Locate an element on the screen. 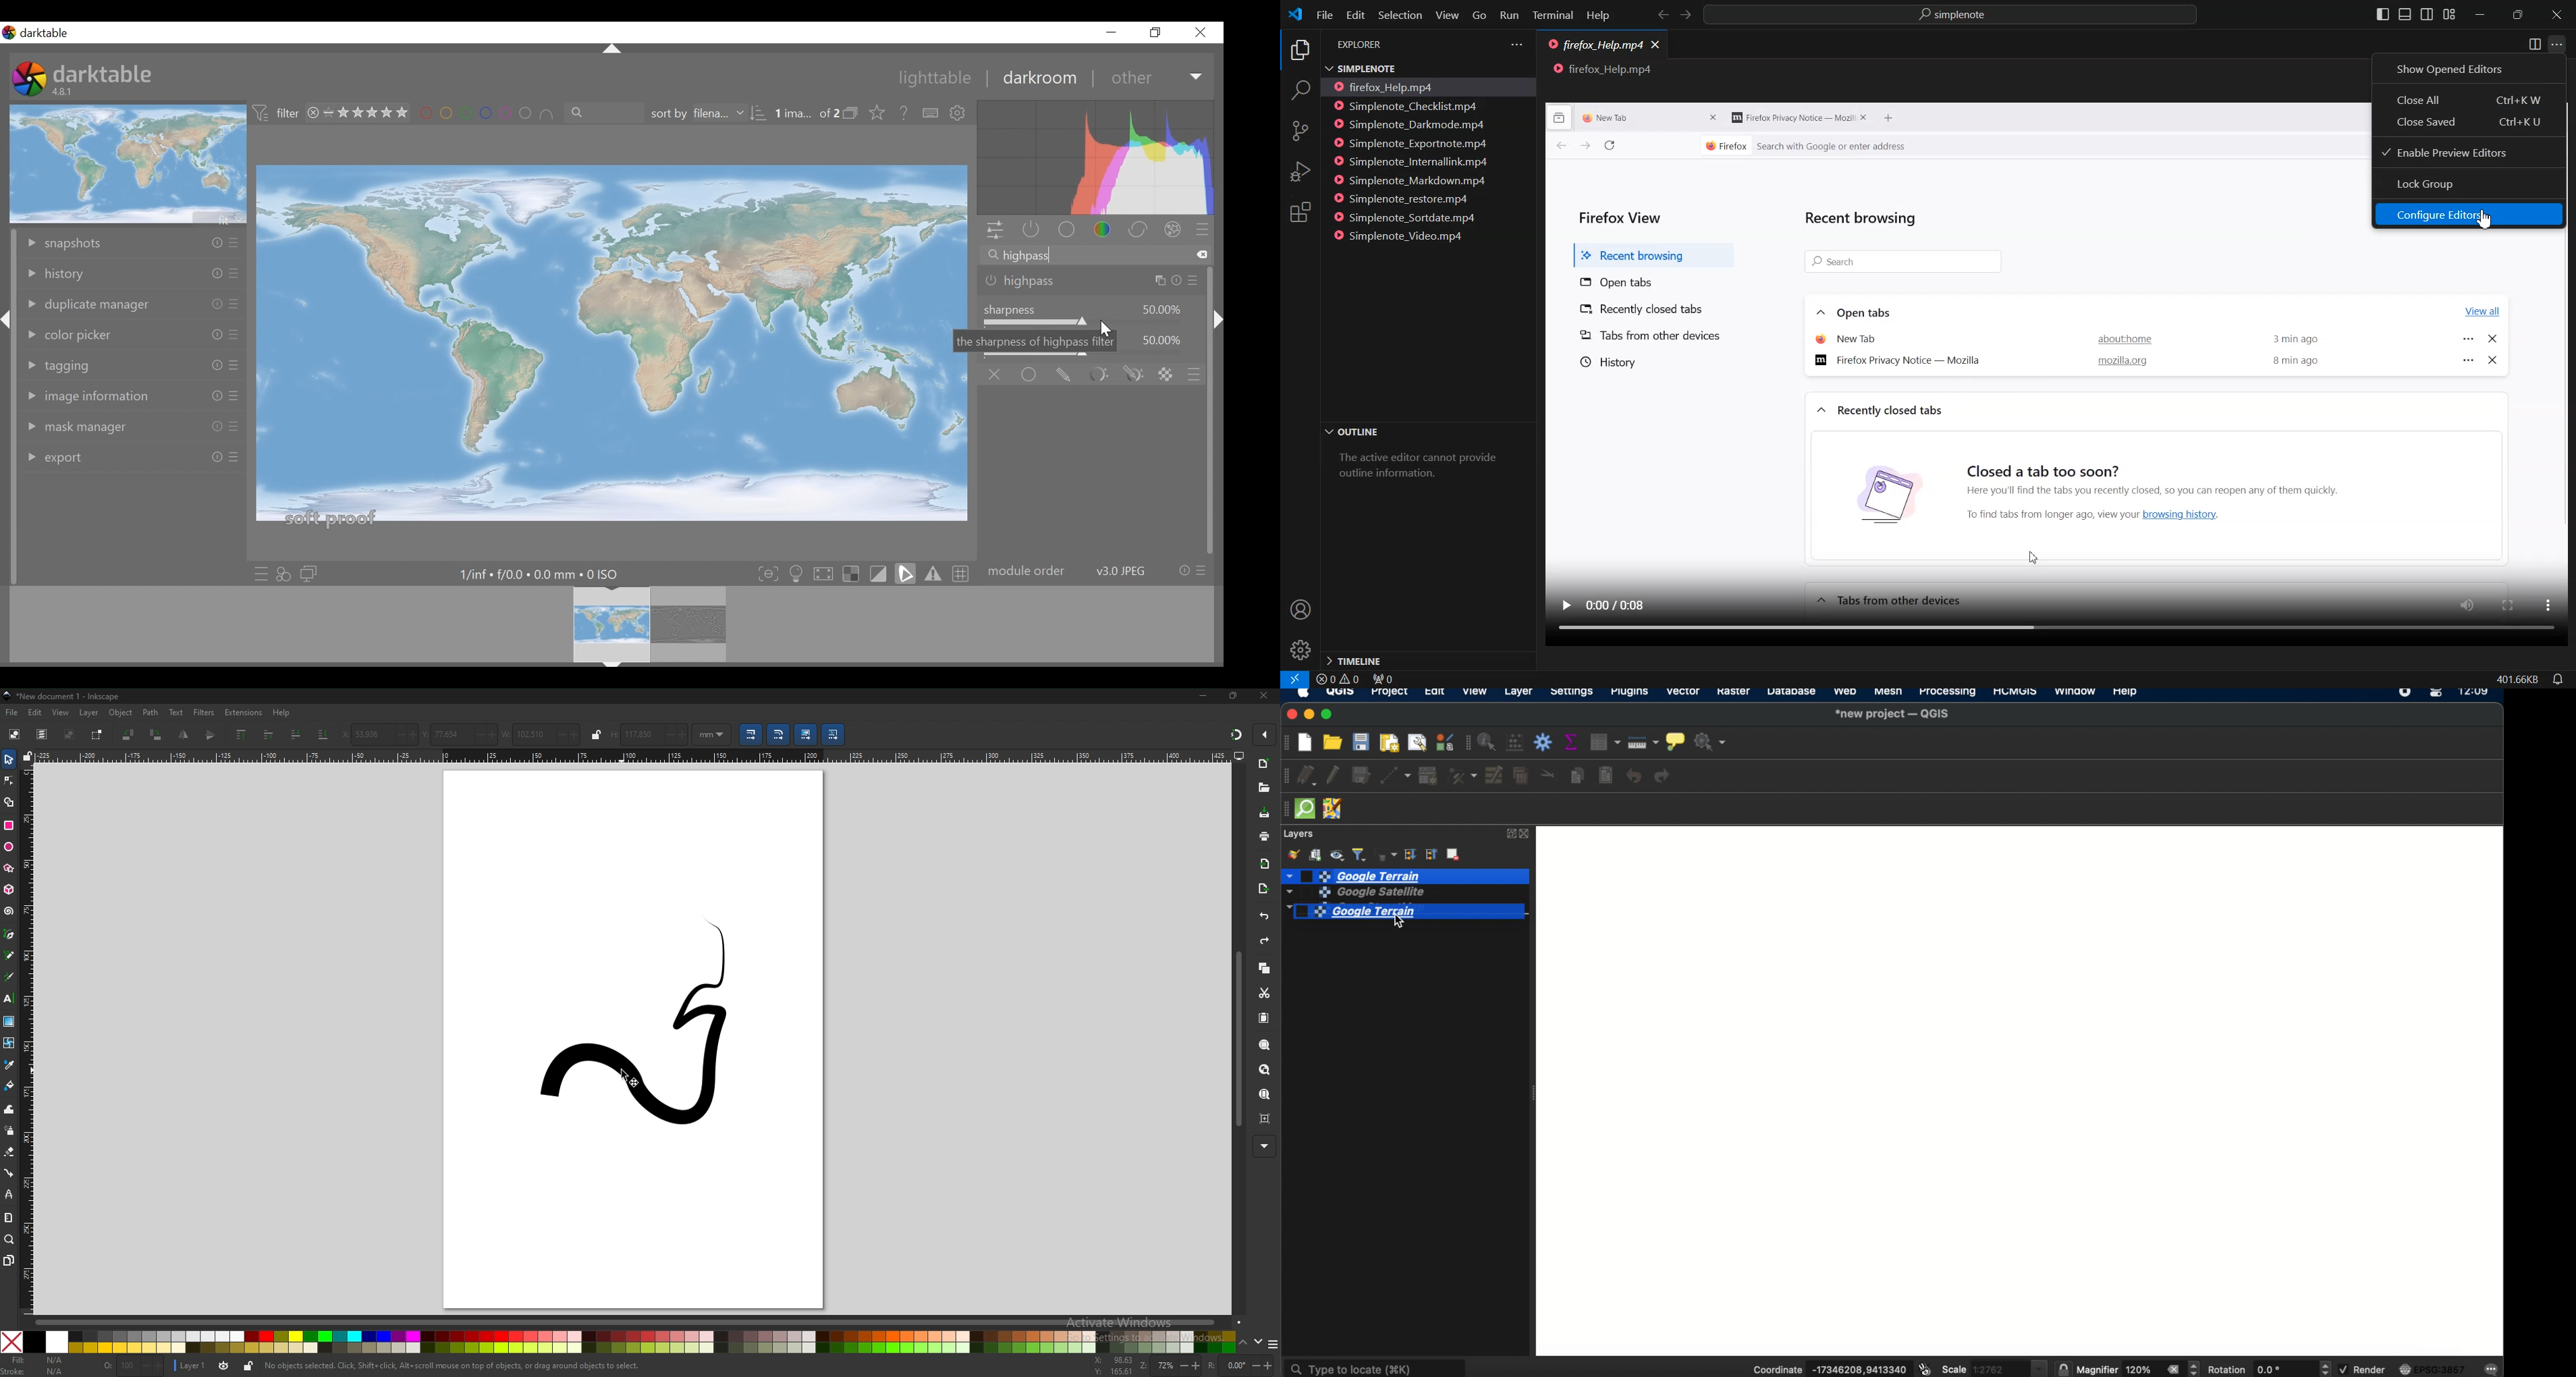 This screenshot has height=1400, width=2576. View is located at coordinates (1447, 15).